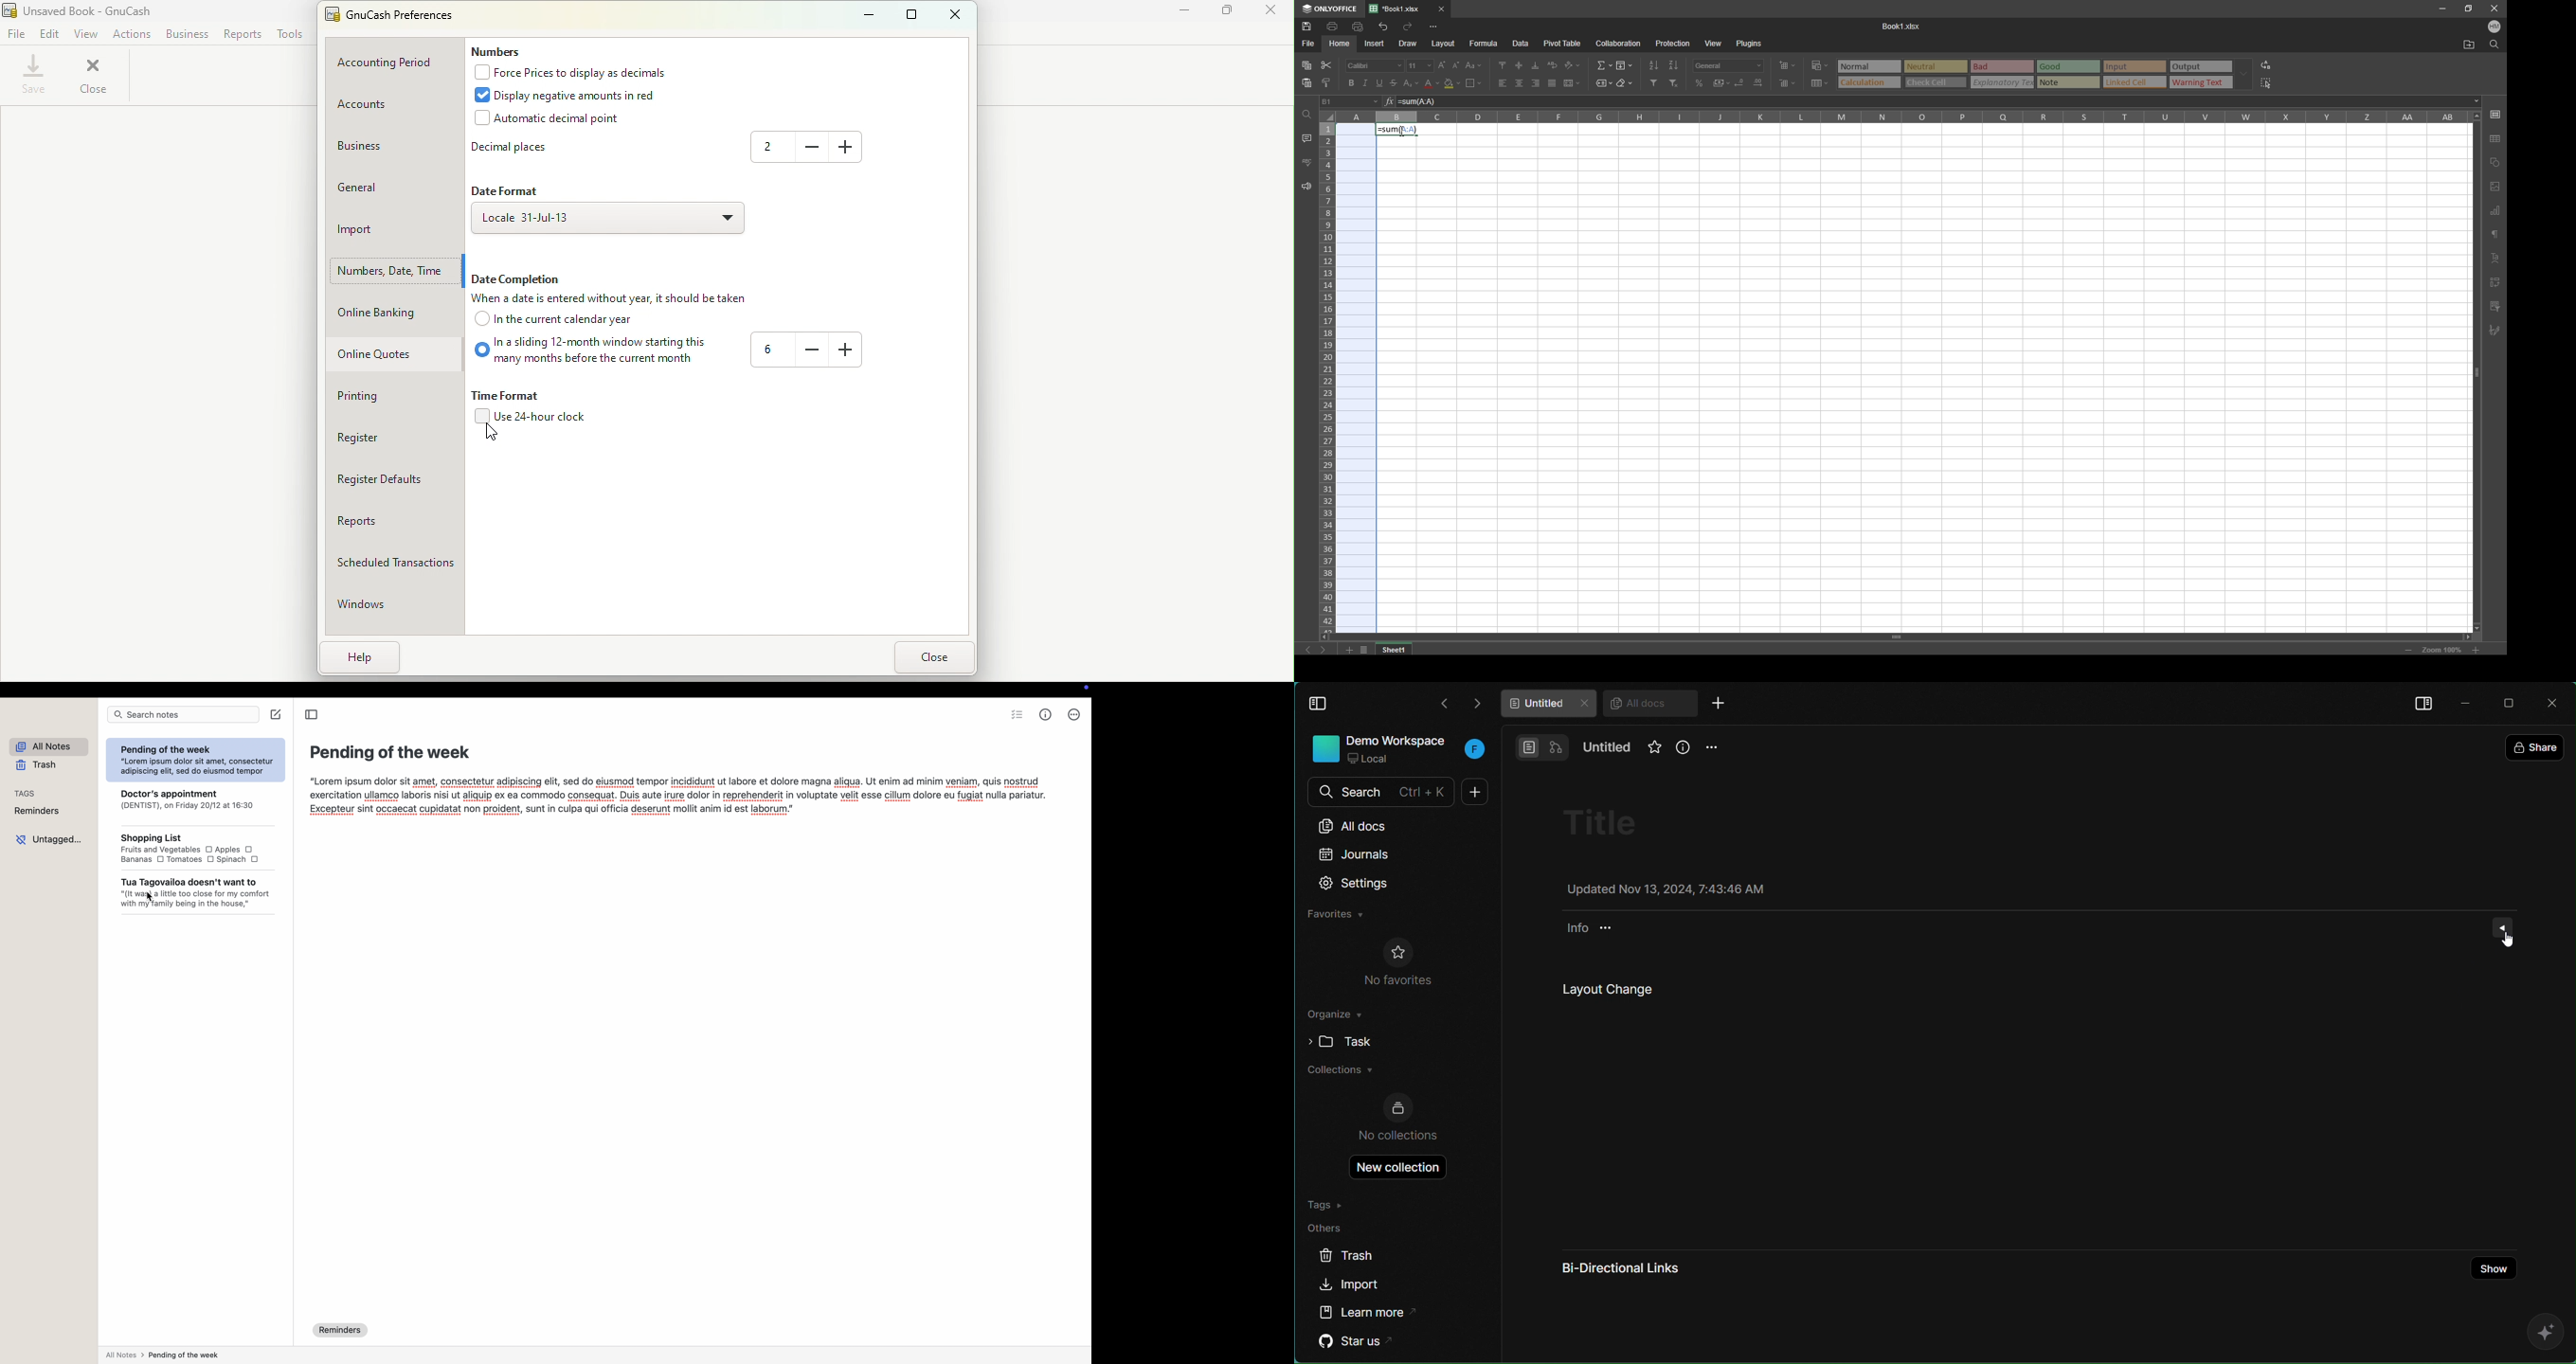  I want to click on zoom, so click(2441, 650).